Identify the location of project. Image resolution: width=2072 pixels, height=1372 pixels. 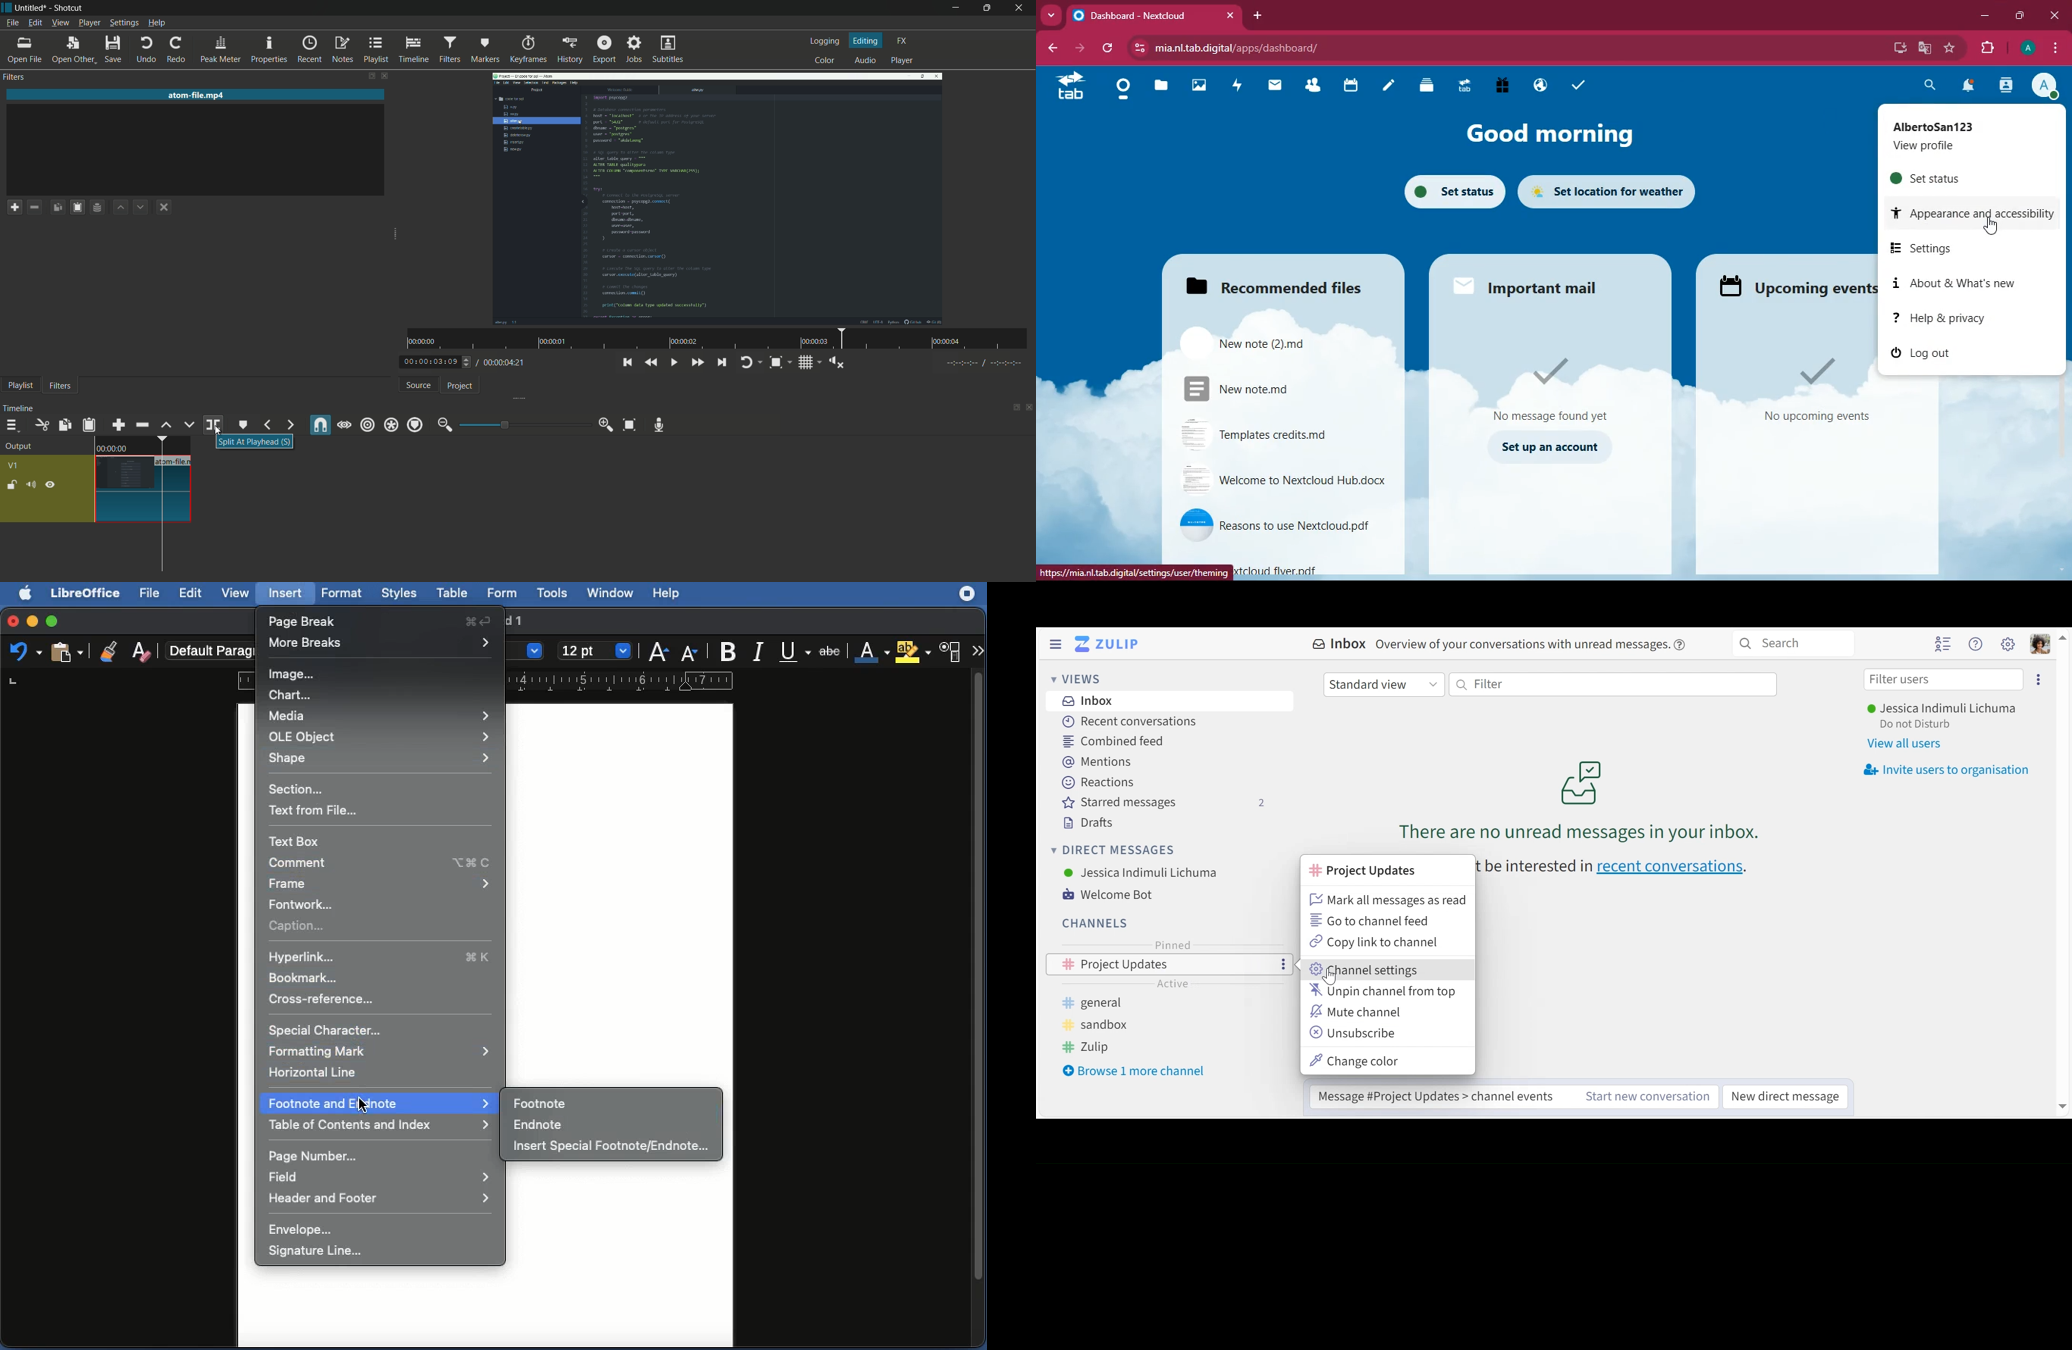
(459, 387).